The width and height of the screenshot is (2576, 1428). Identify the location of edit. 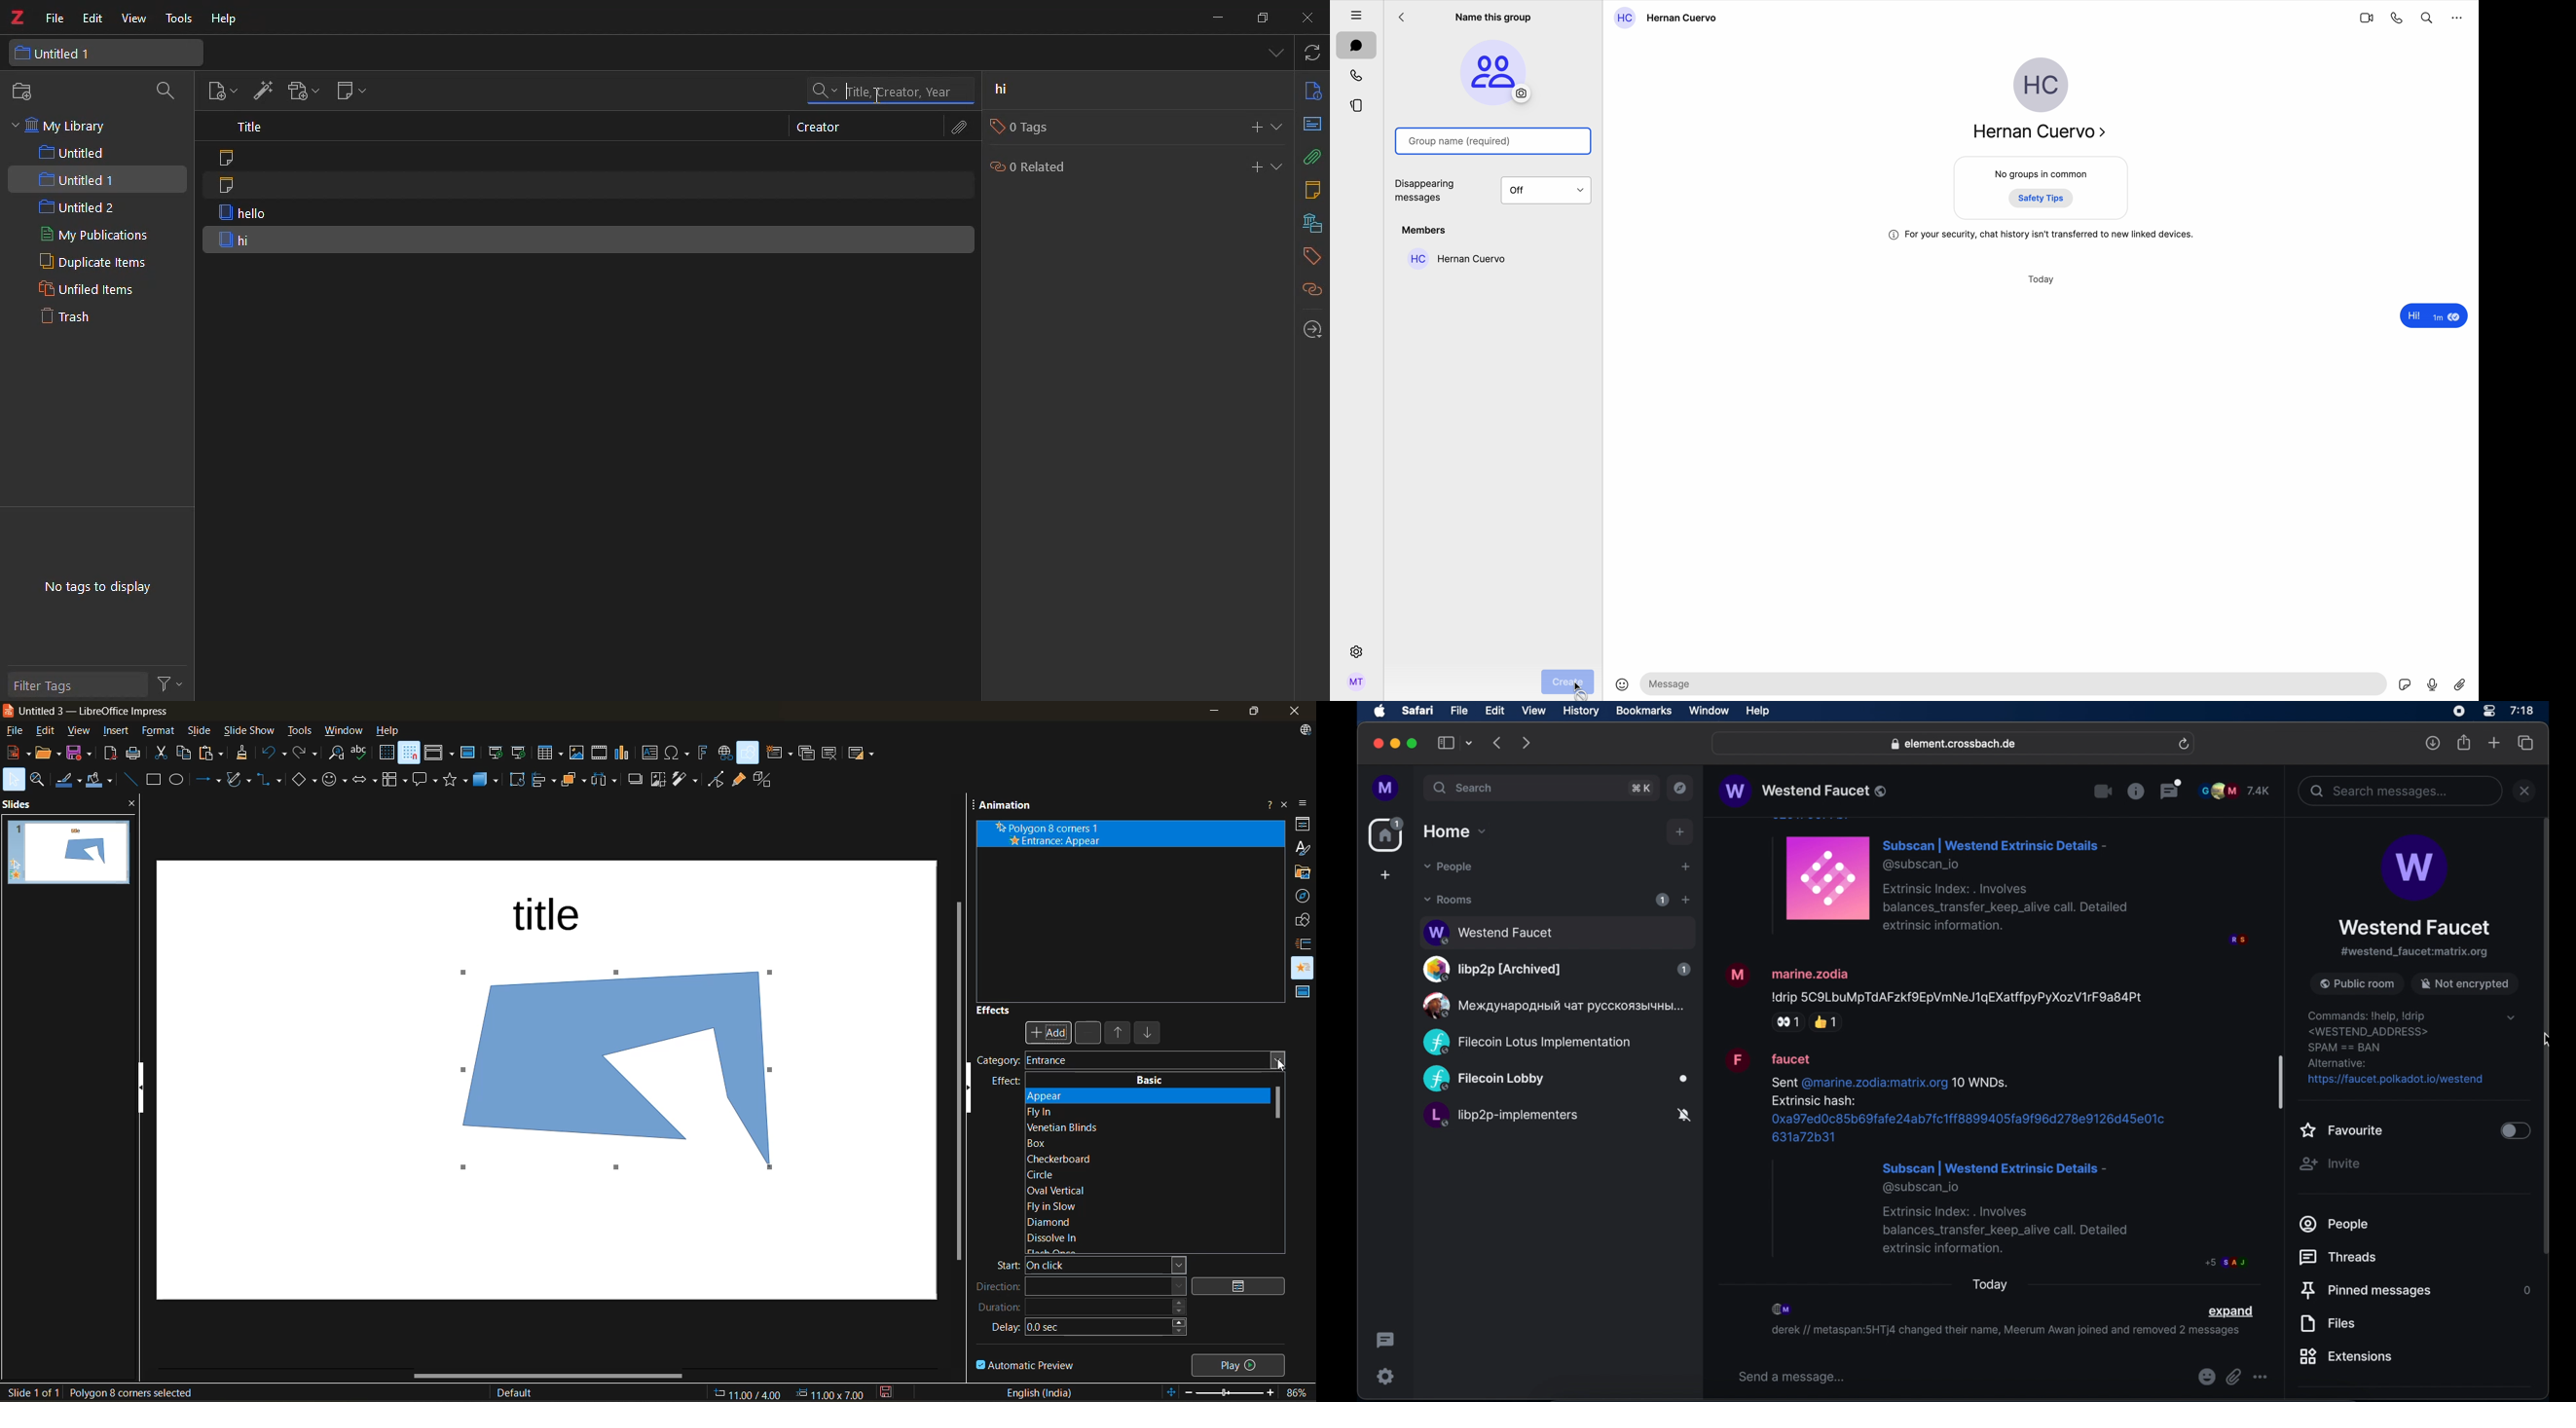
(93, 18).